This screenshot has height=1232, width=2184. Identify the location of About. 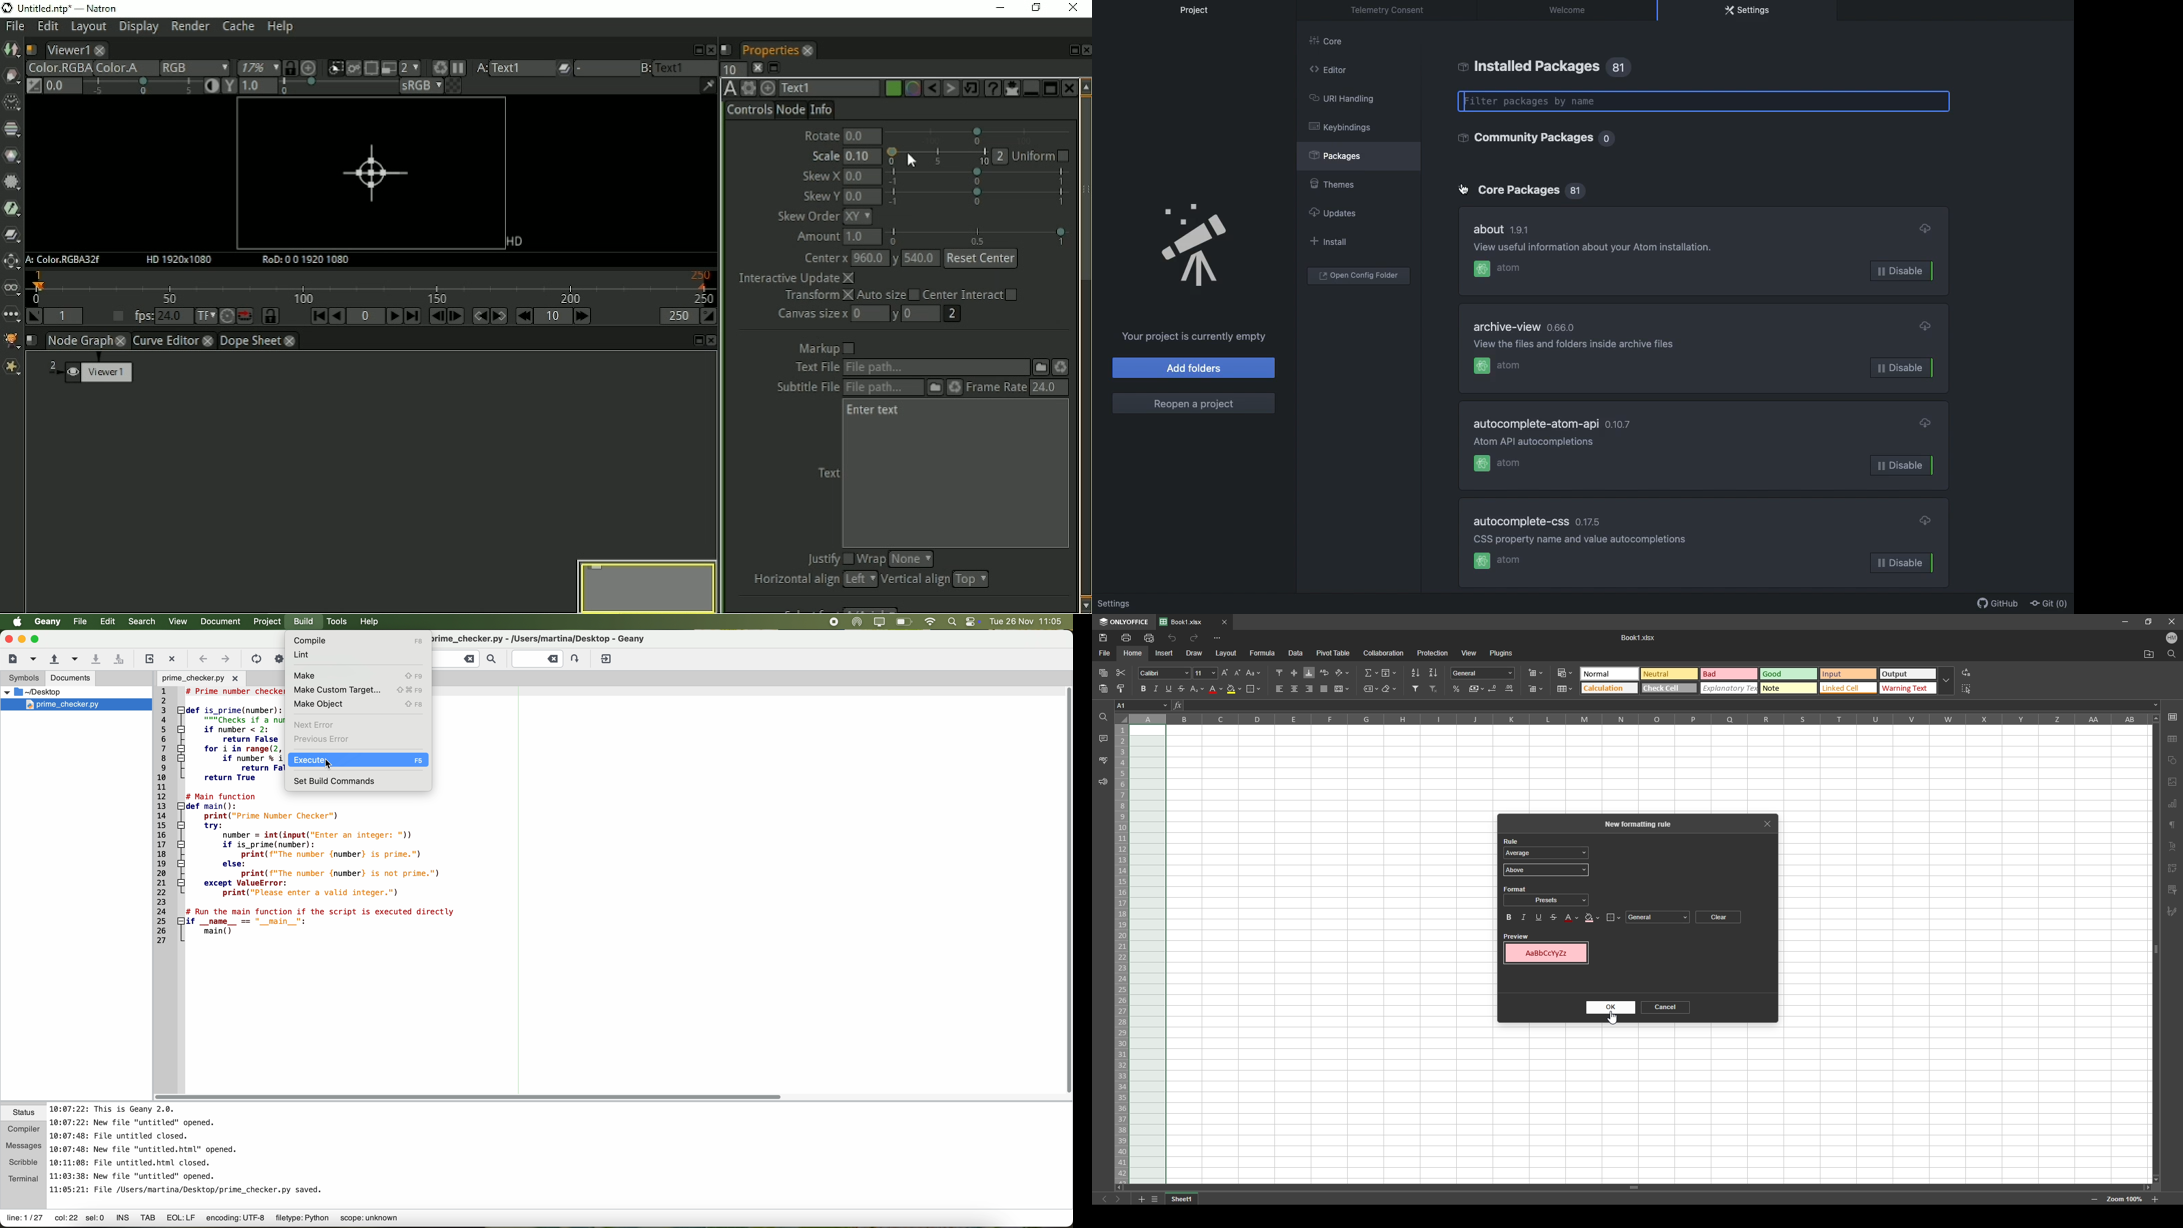
(1488, 227).